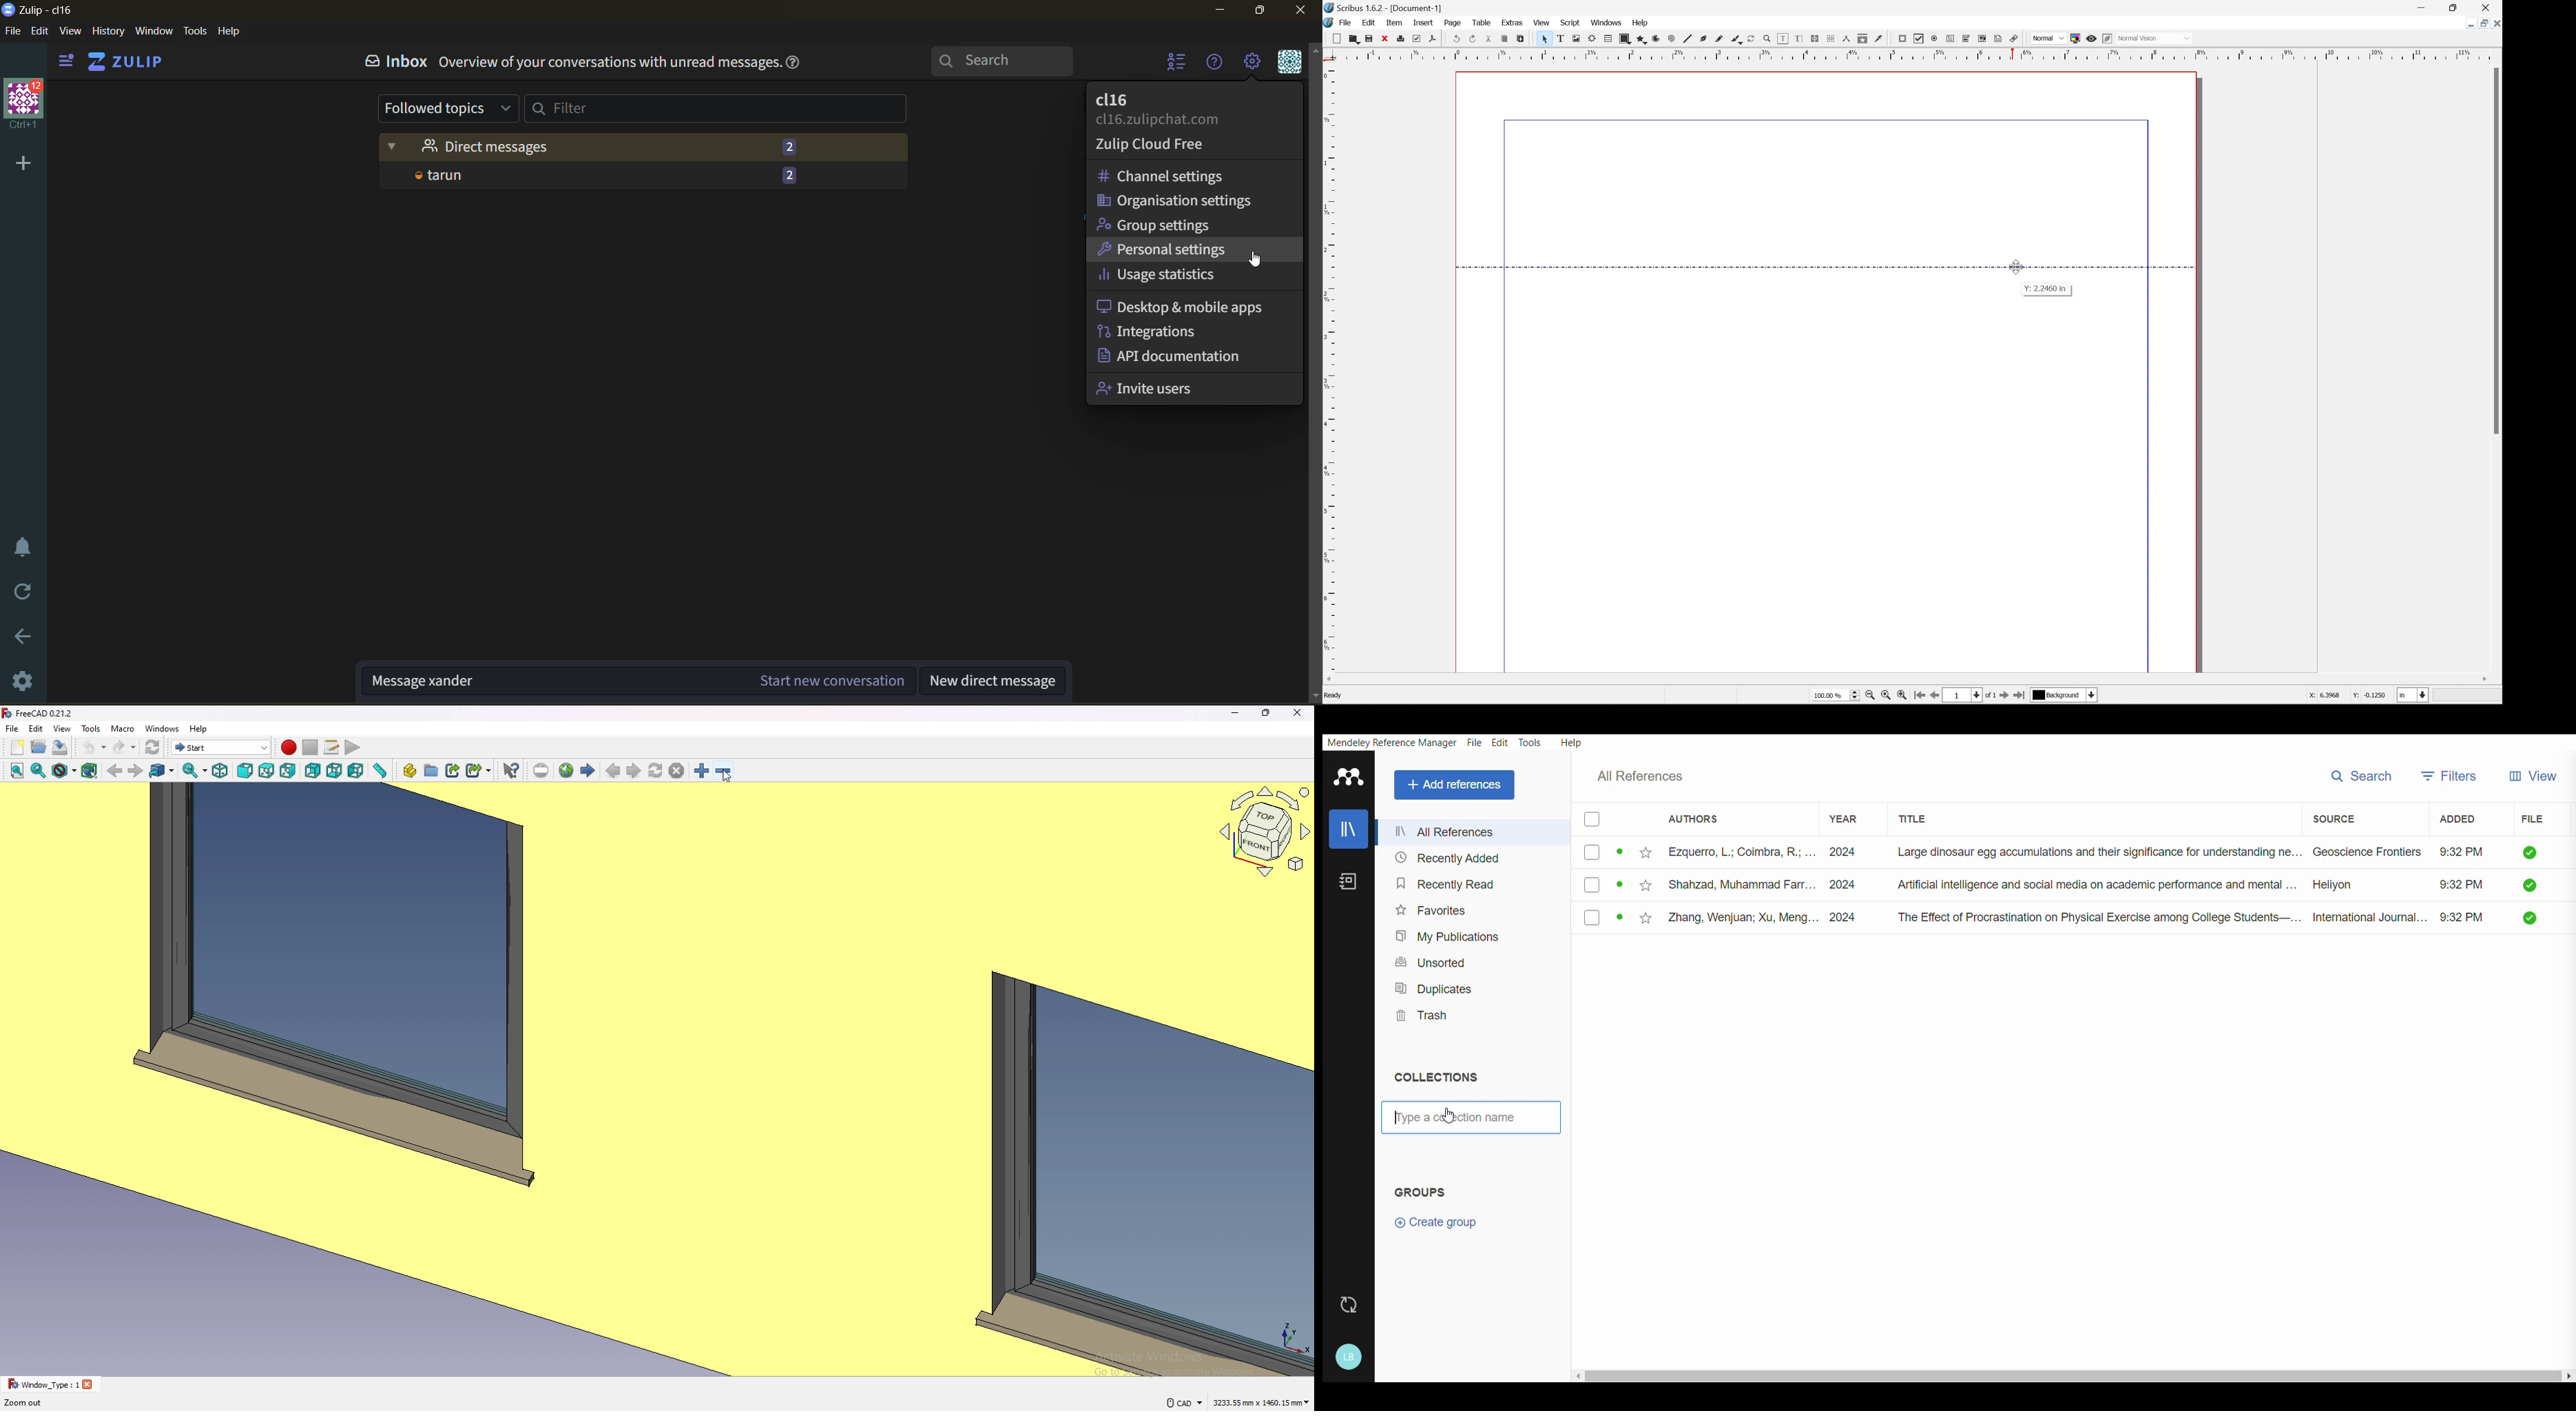 Image resolution: width=2576 pixels, height=1428 pixels. What do you see at coordinates (1650, 775) in the screenshot?
I see `All references` at bounding box center [1650, 775].